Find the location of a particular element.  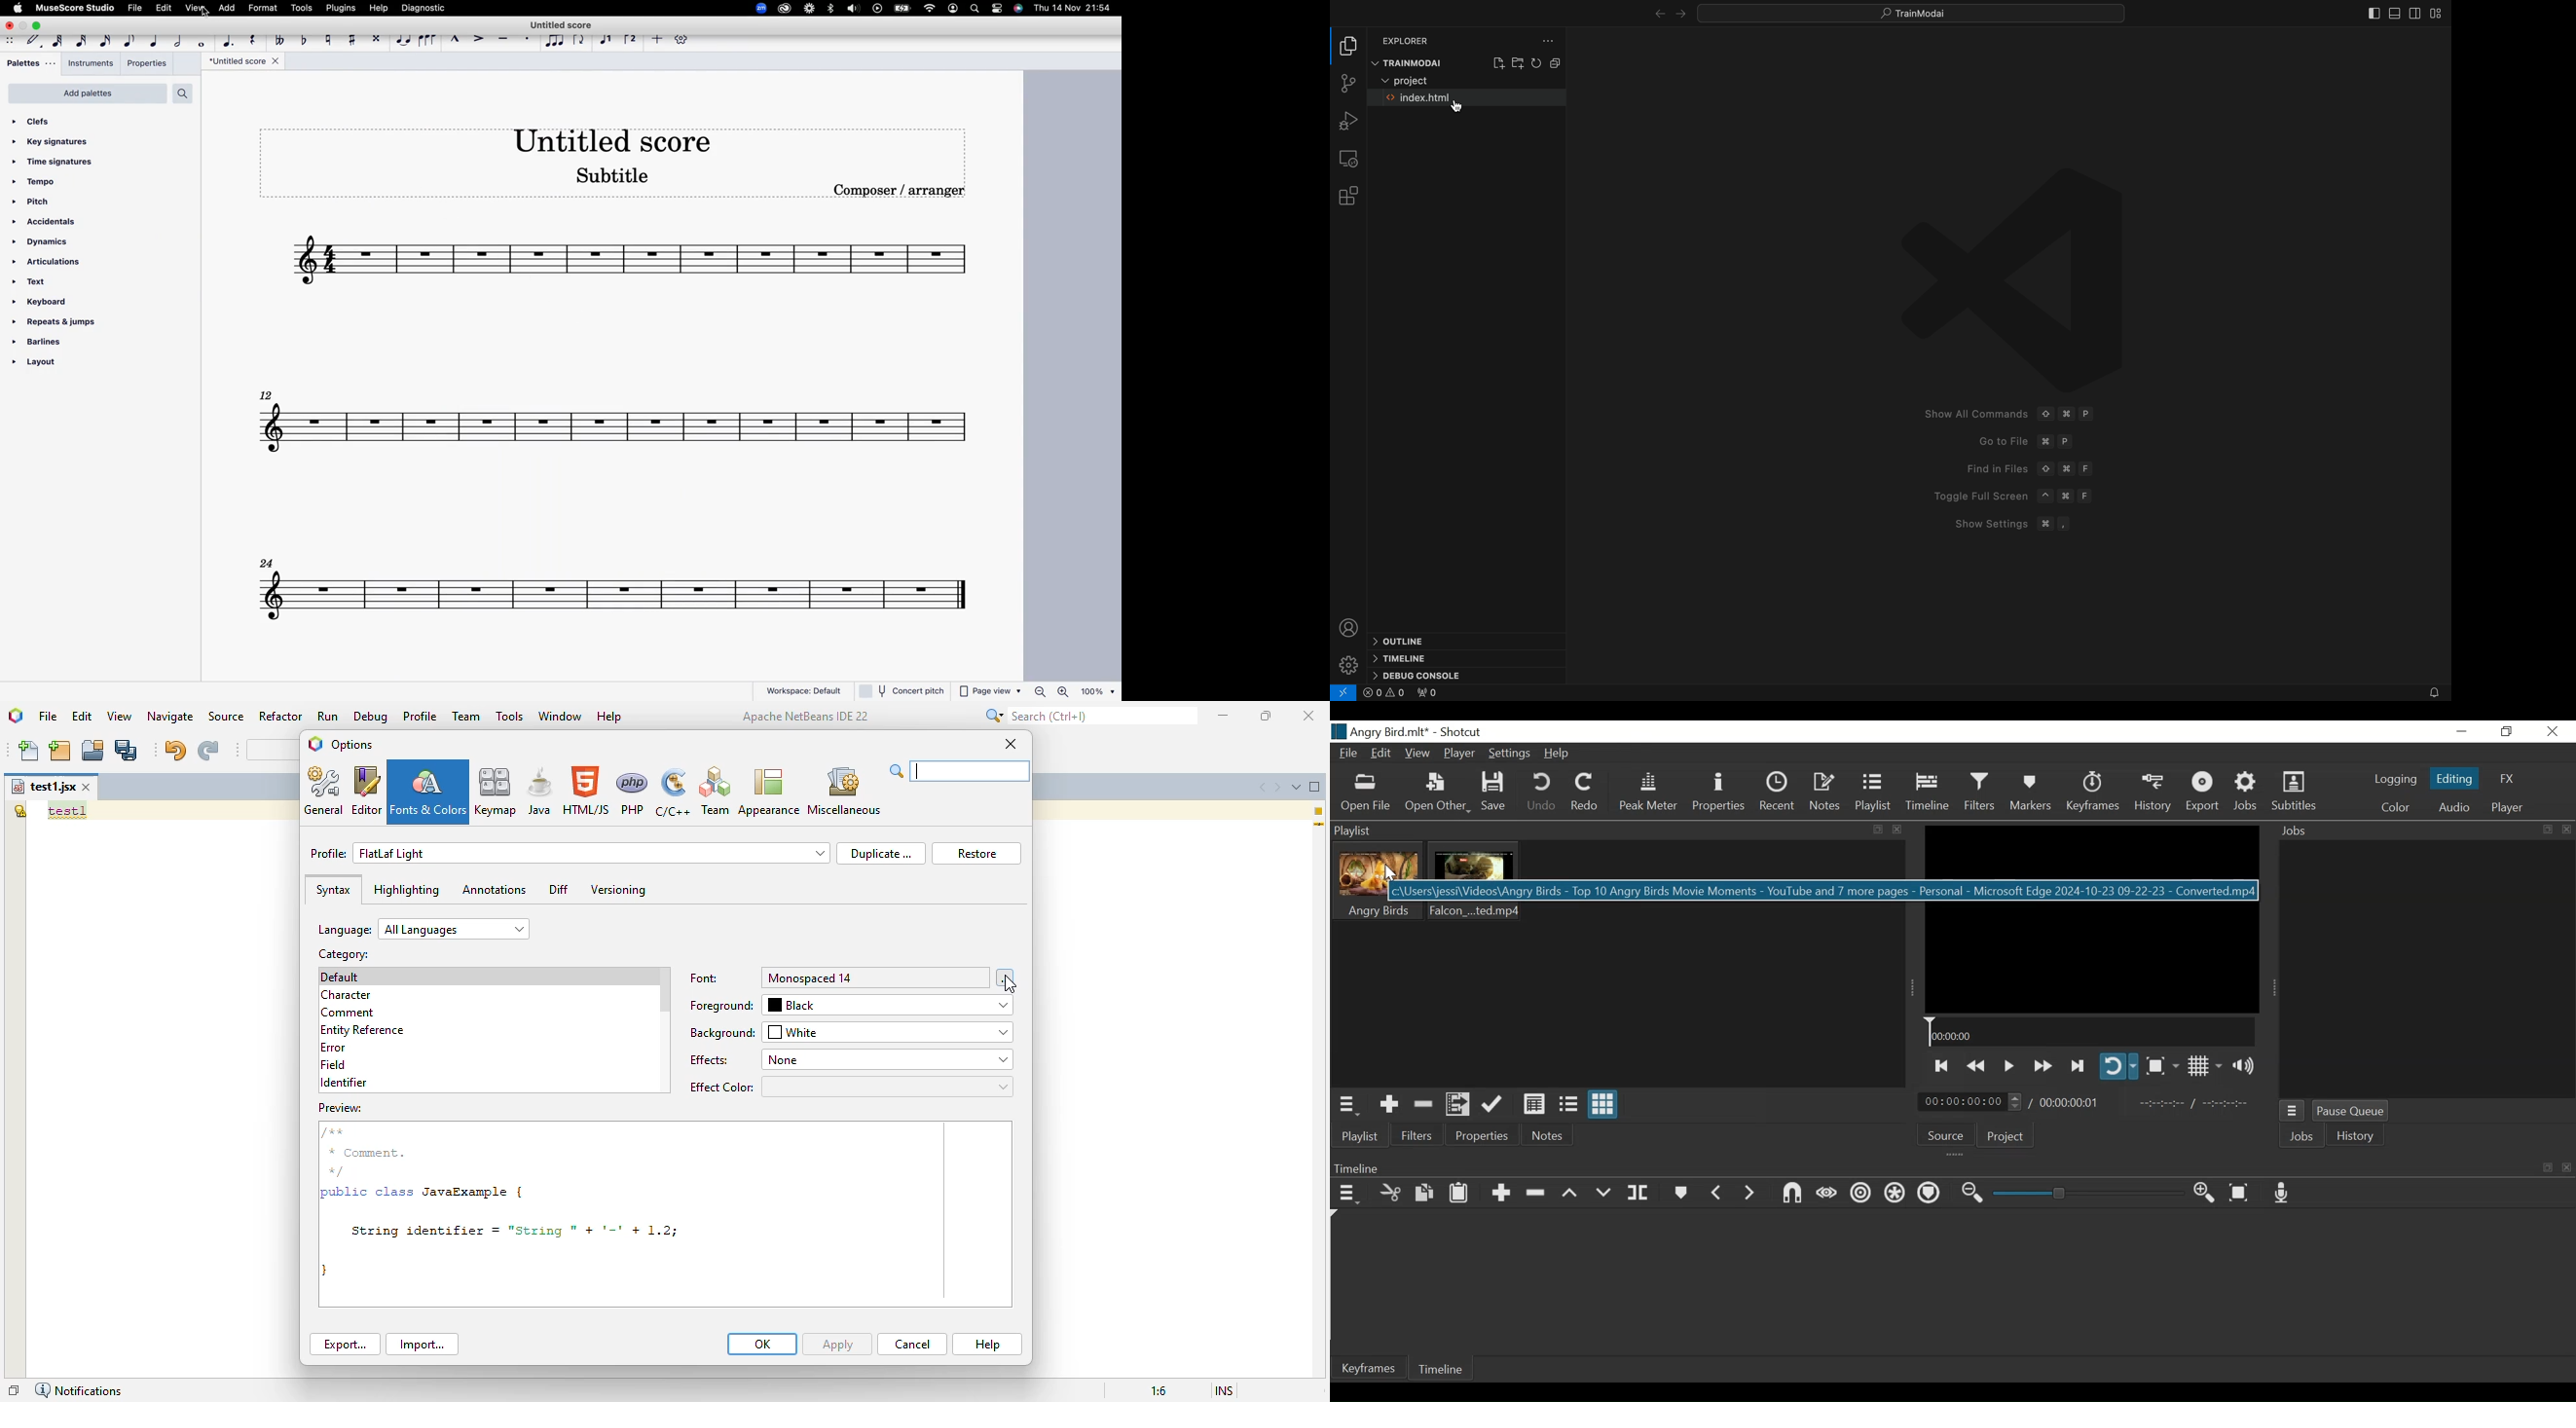

Notes is located at coordinates (1827, 794).